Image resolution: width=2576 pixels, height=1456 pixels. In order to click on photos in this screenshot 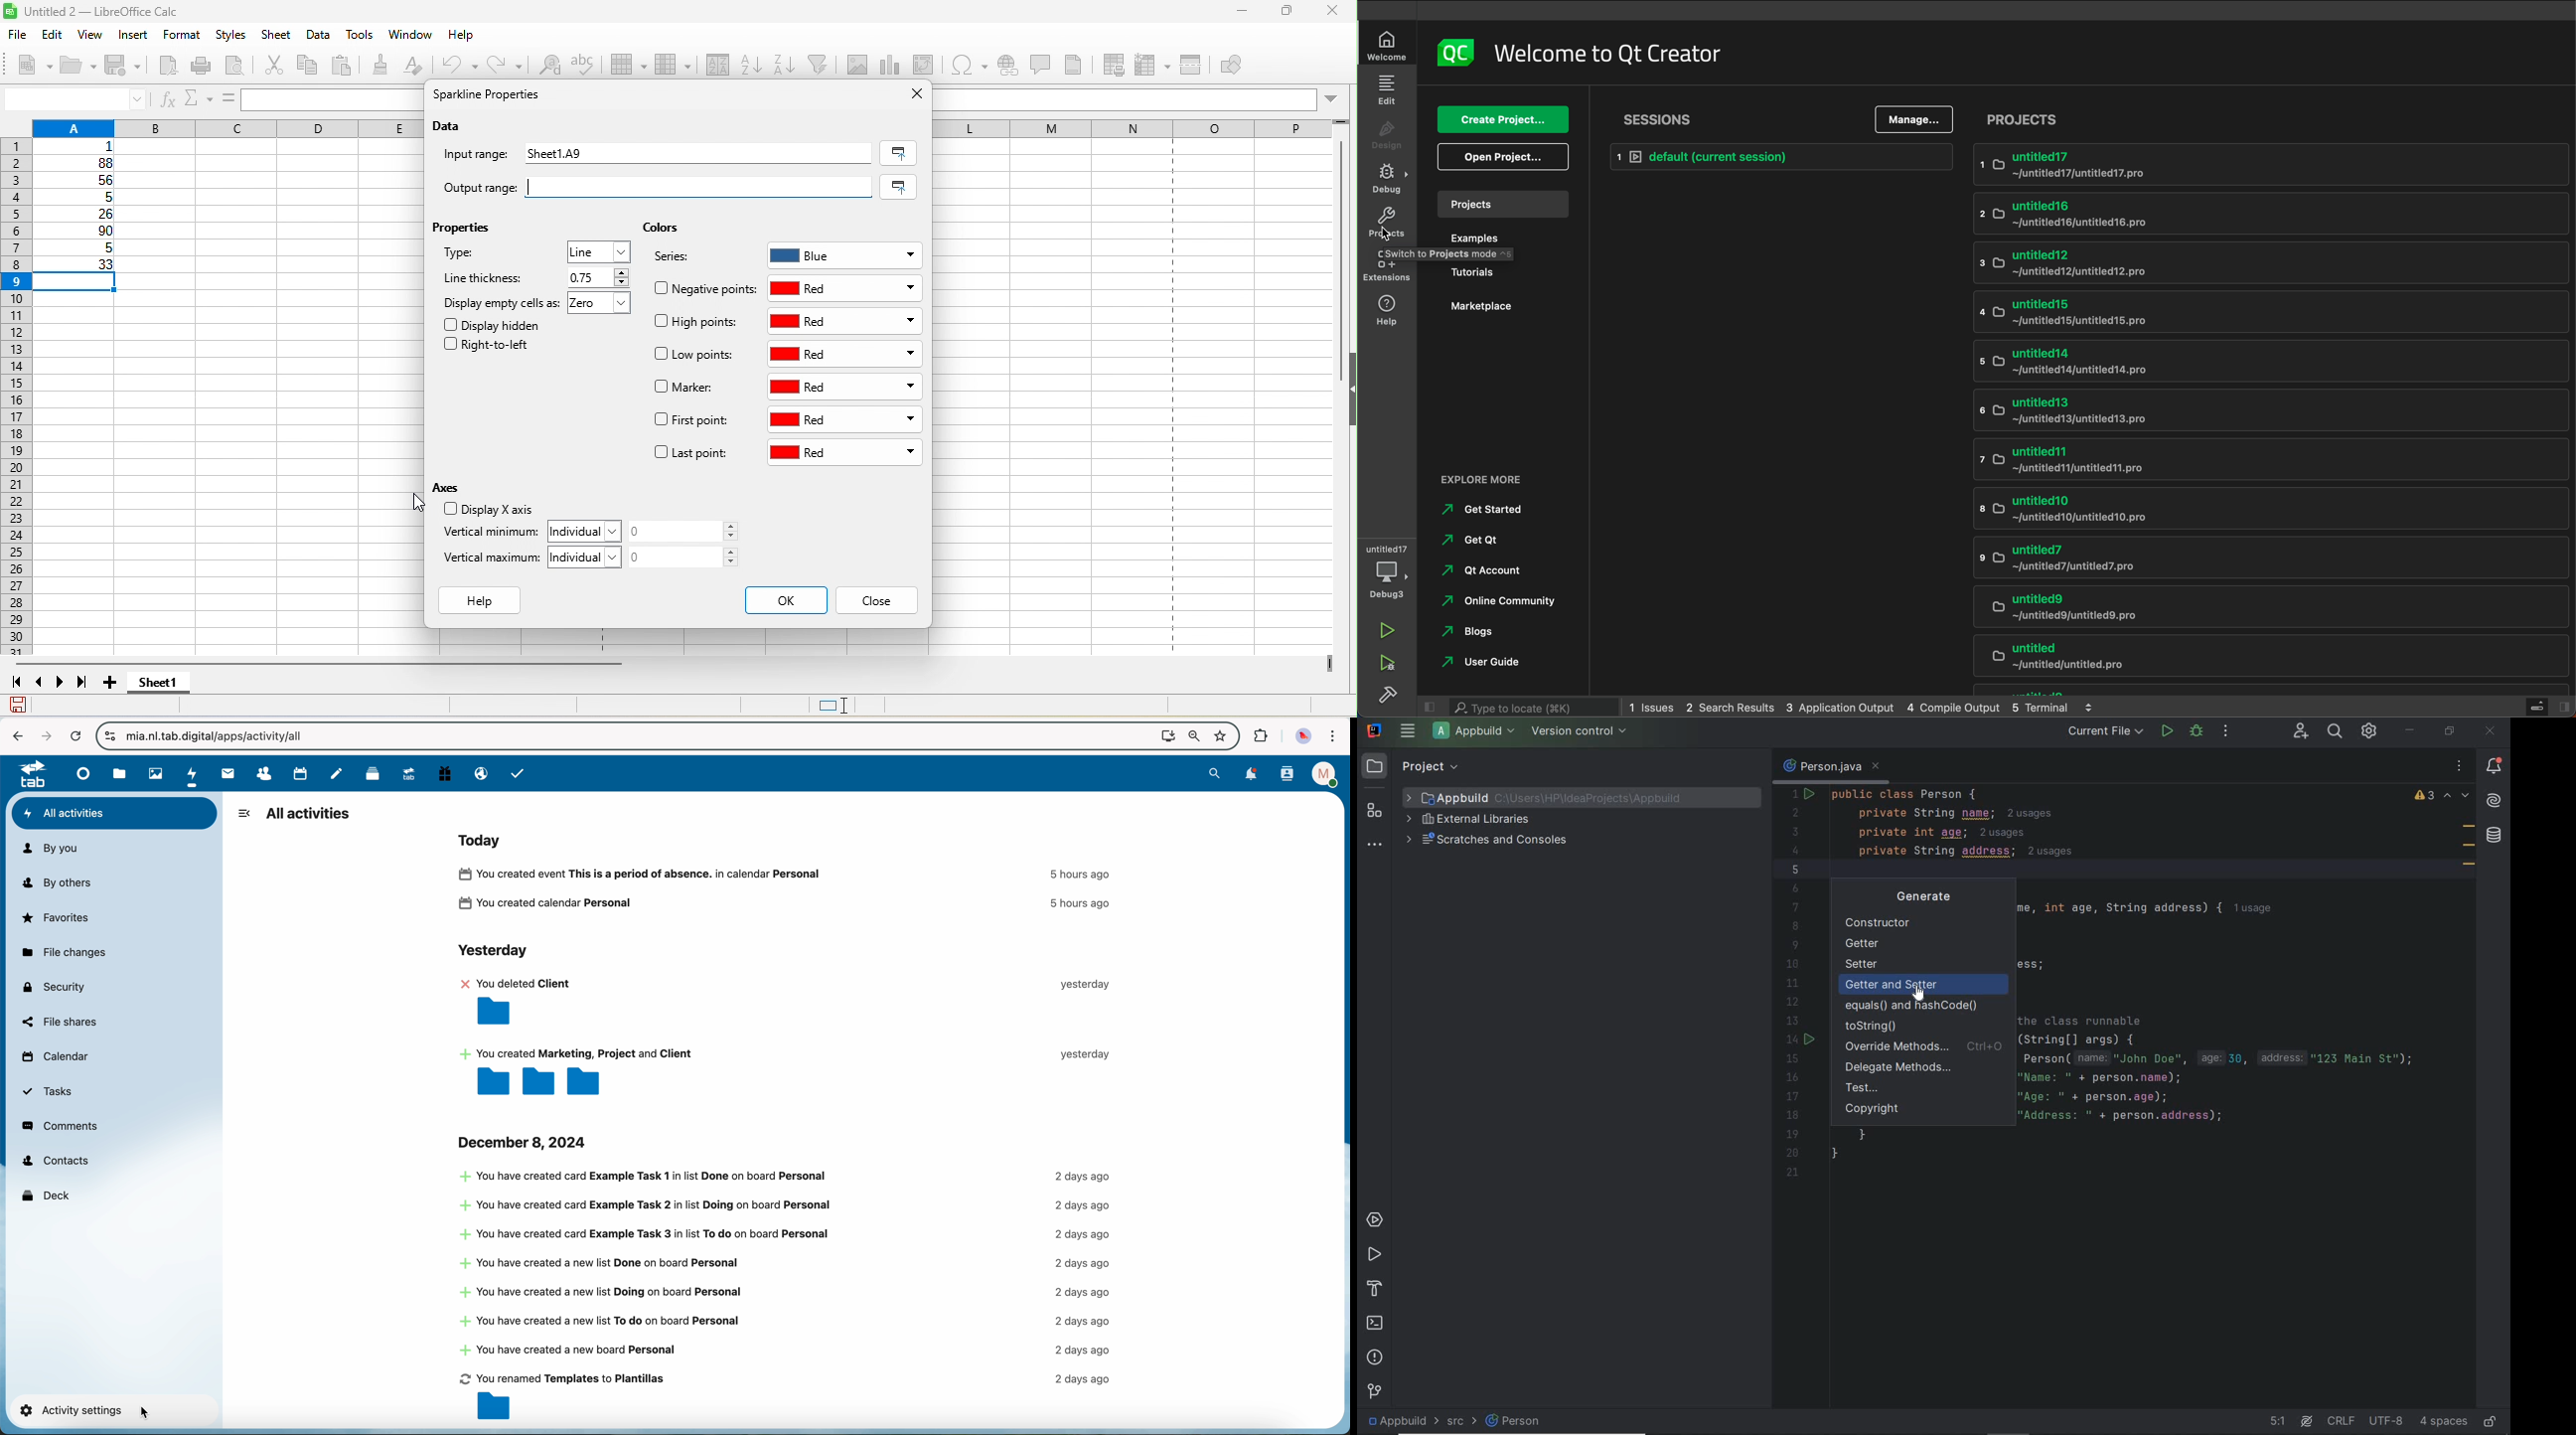, I will do `click(153, 773)`.